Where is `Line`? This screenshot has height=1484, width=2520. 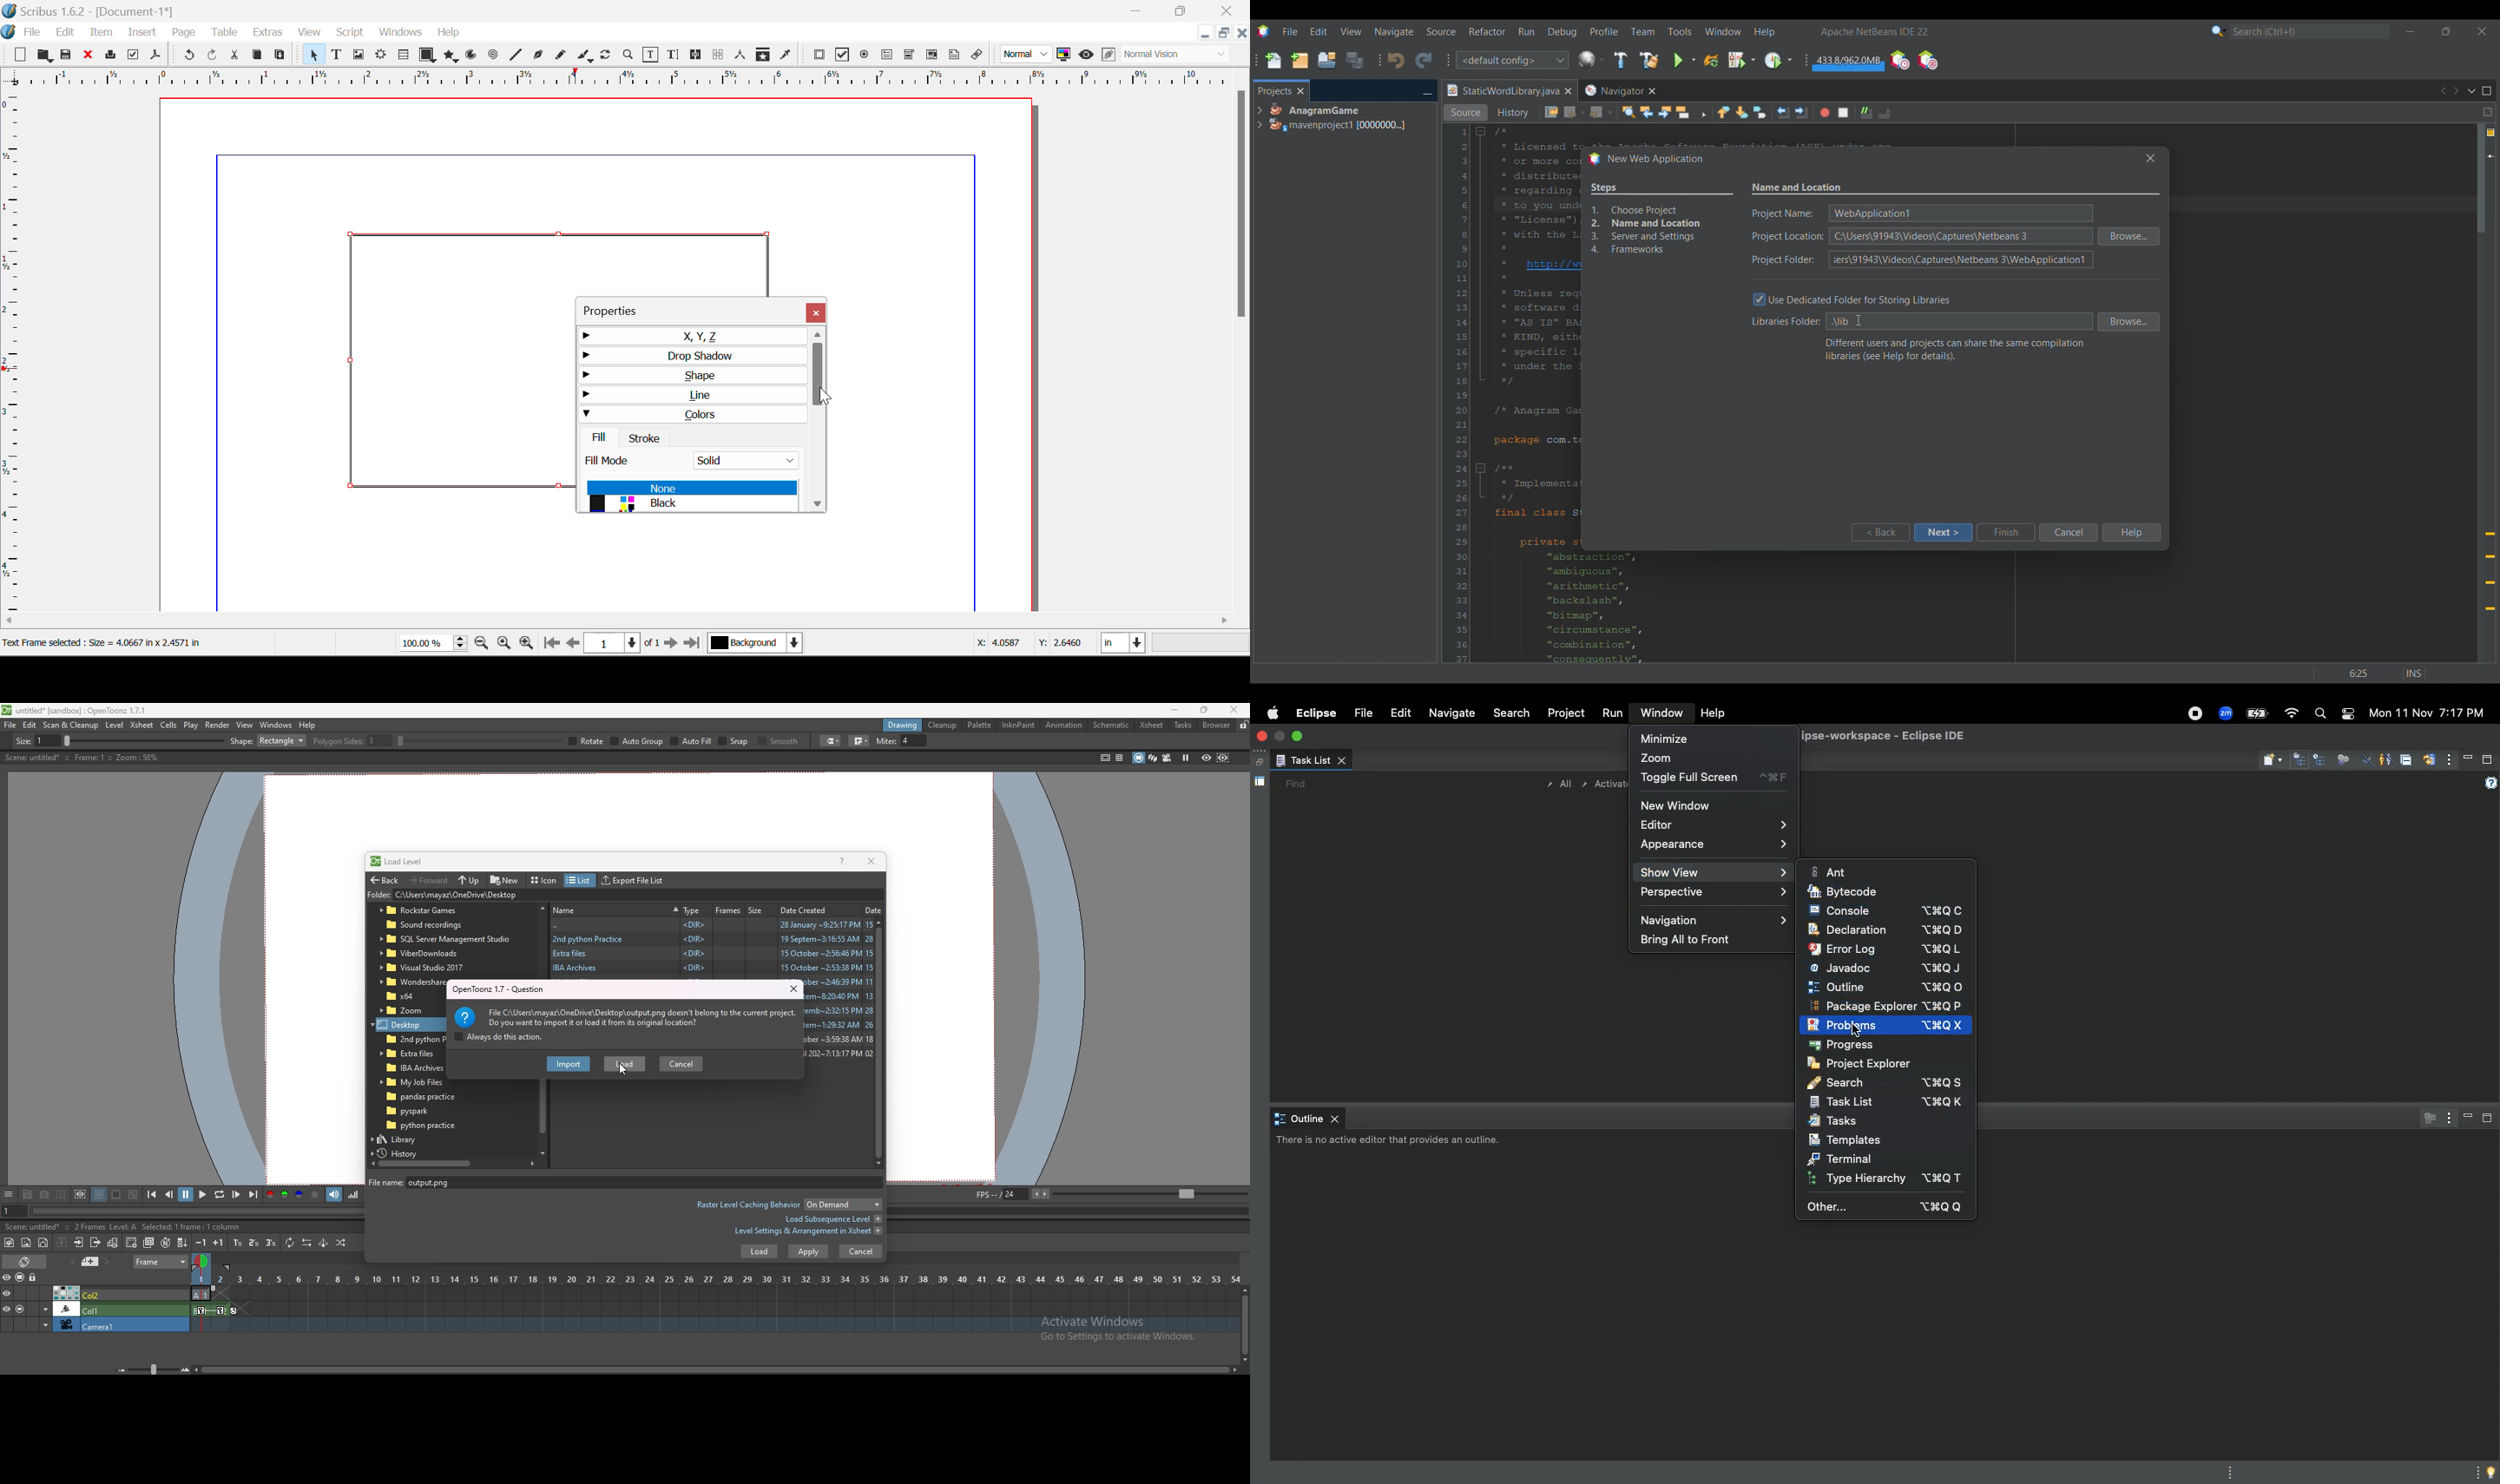
Line is located at coordinates (516, 55).